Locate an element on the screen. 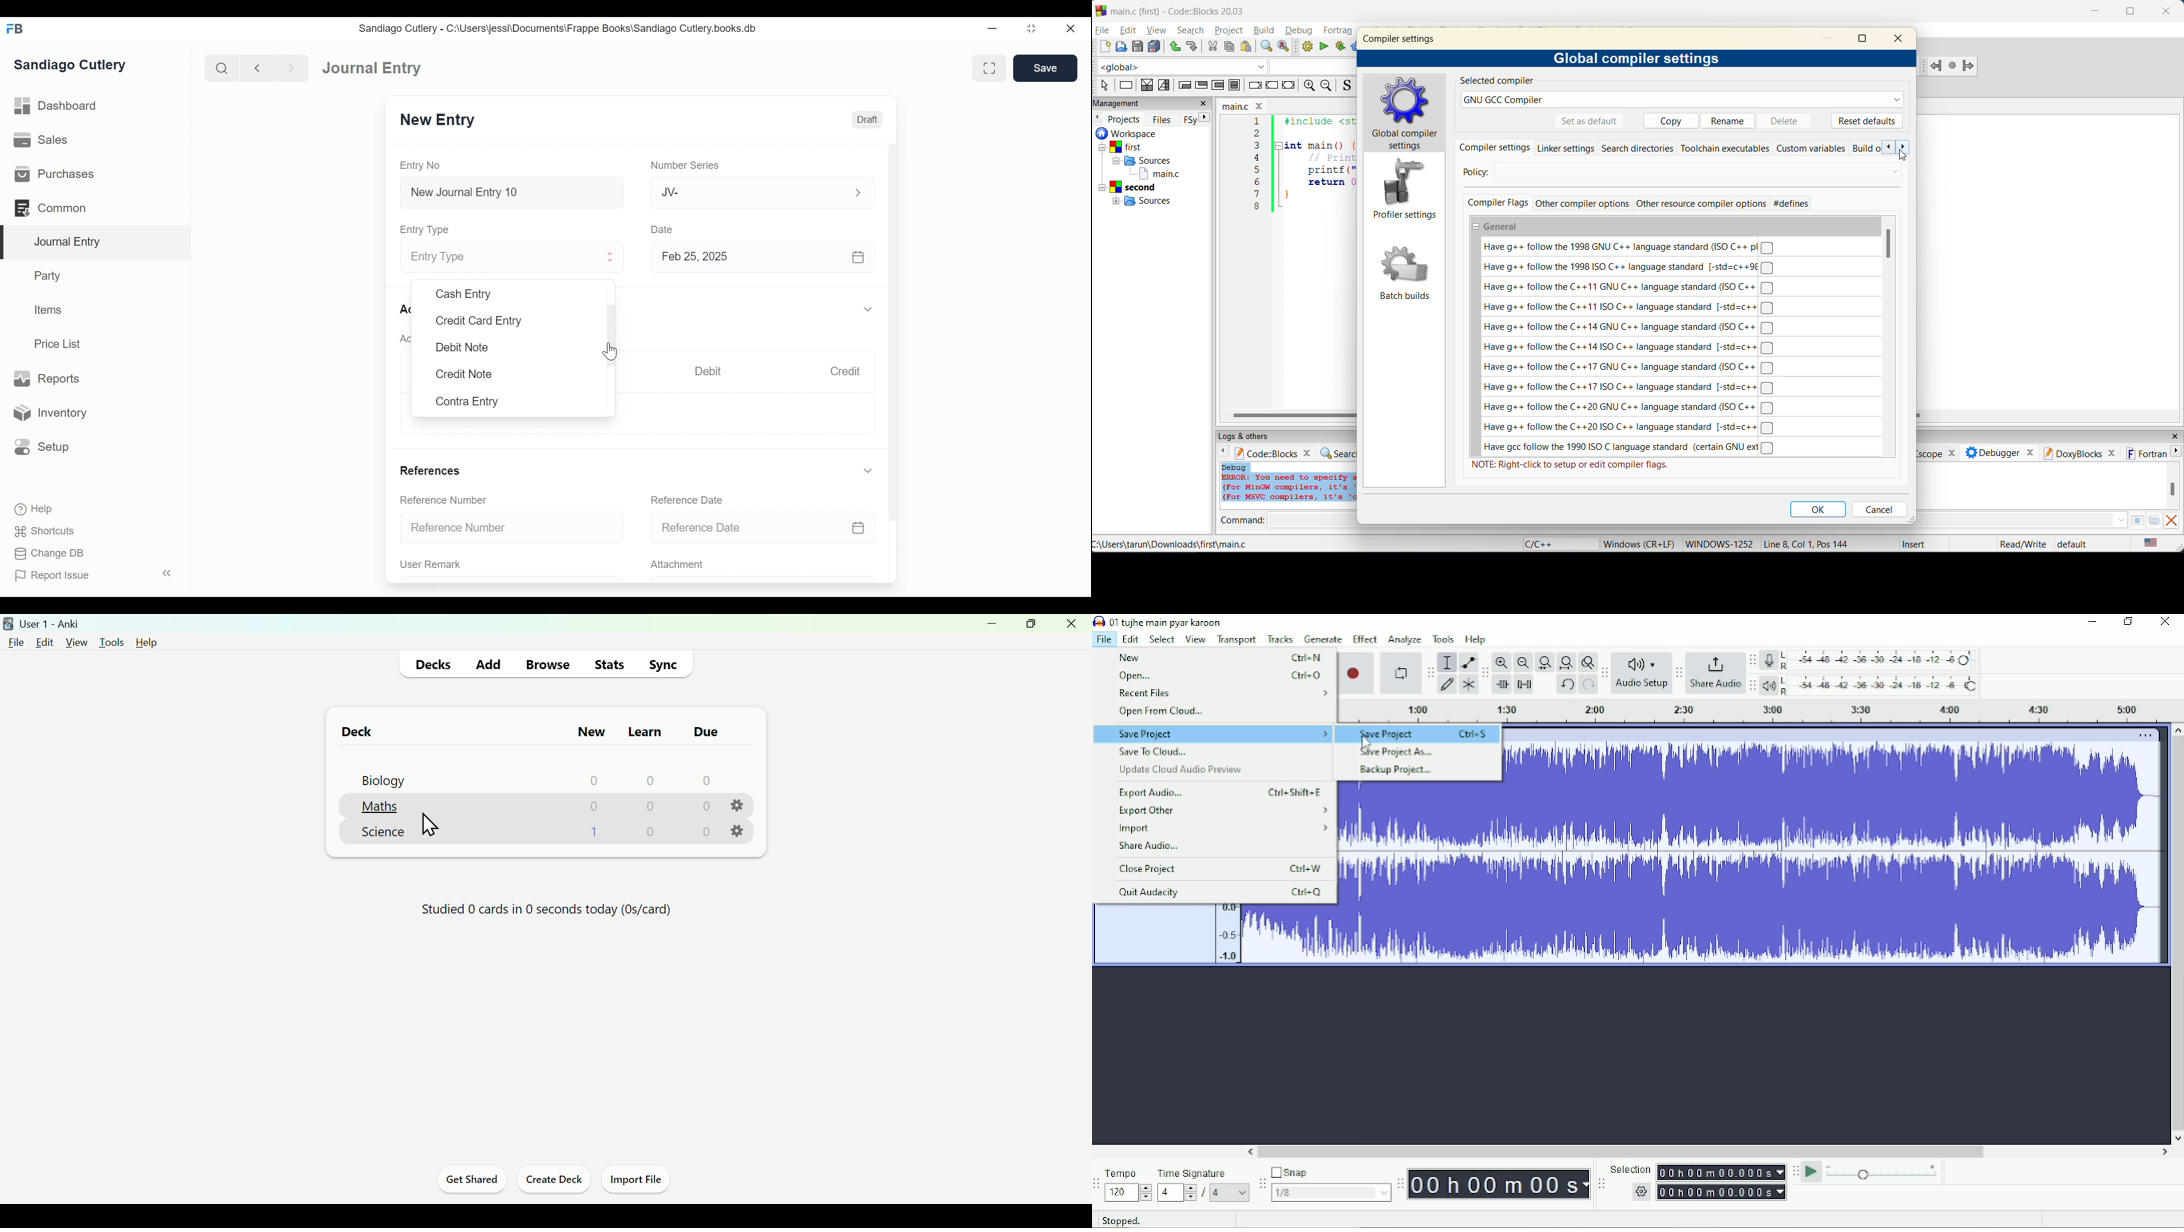 The width and height of the screenshot is (2184, 1232). New Journal Entry 10 is located at coordinates (512, 192).